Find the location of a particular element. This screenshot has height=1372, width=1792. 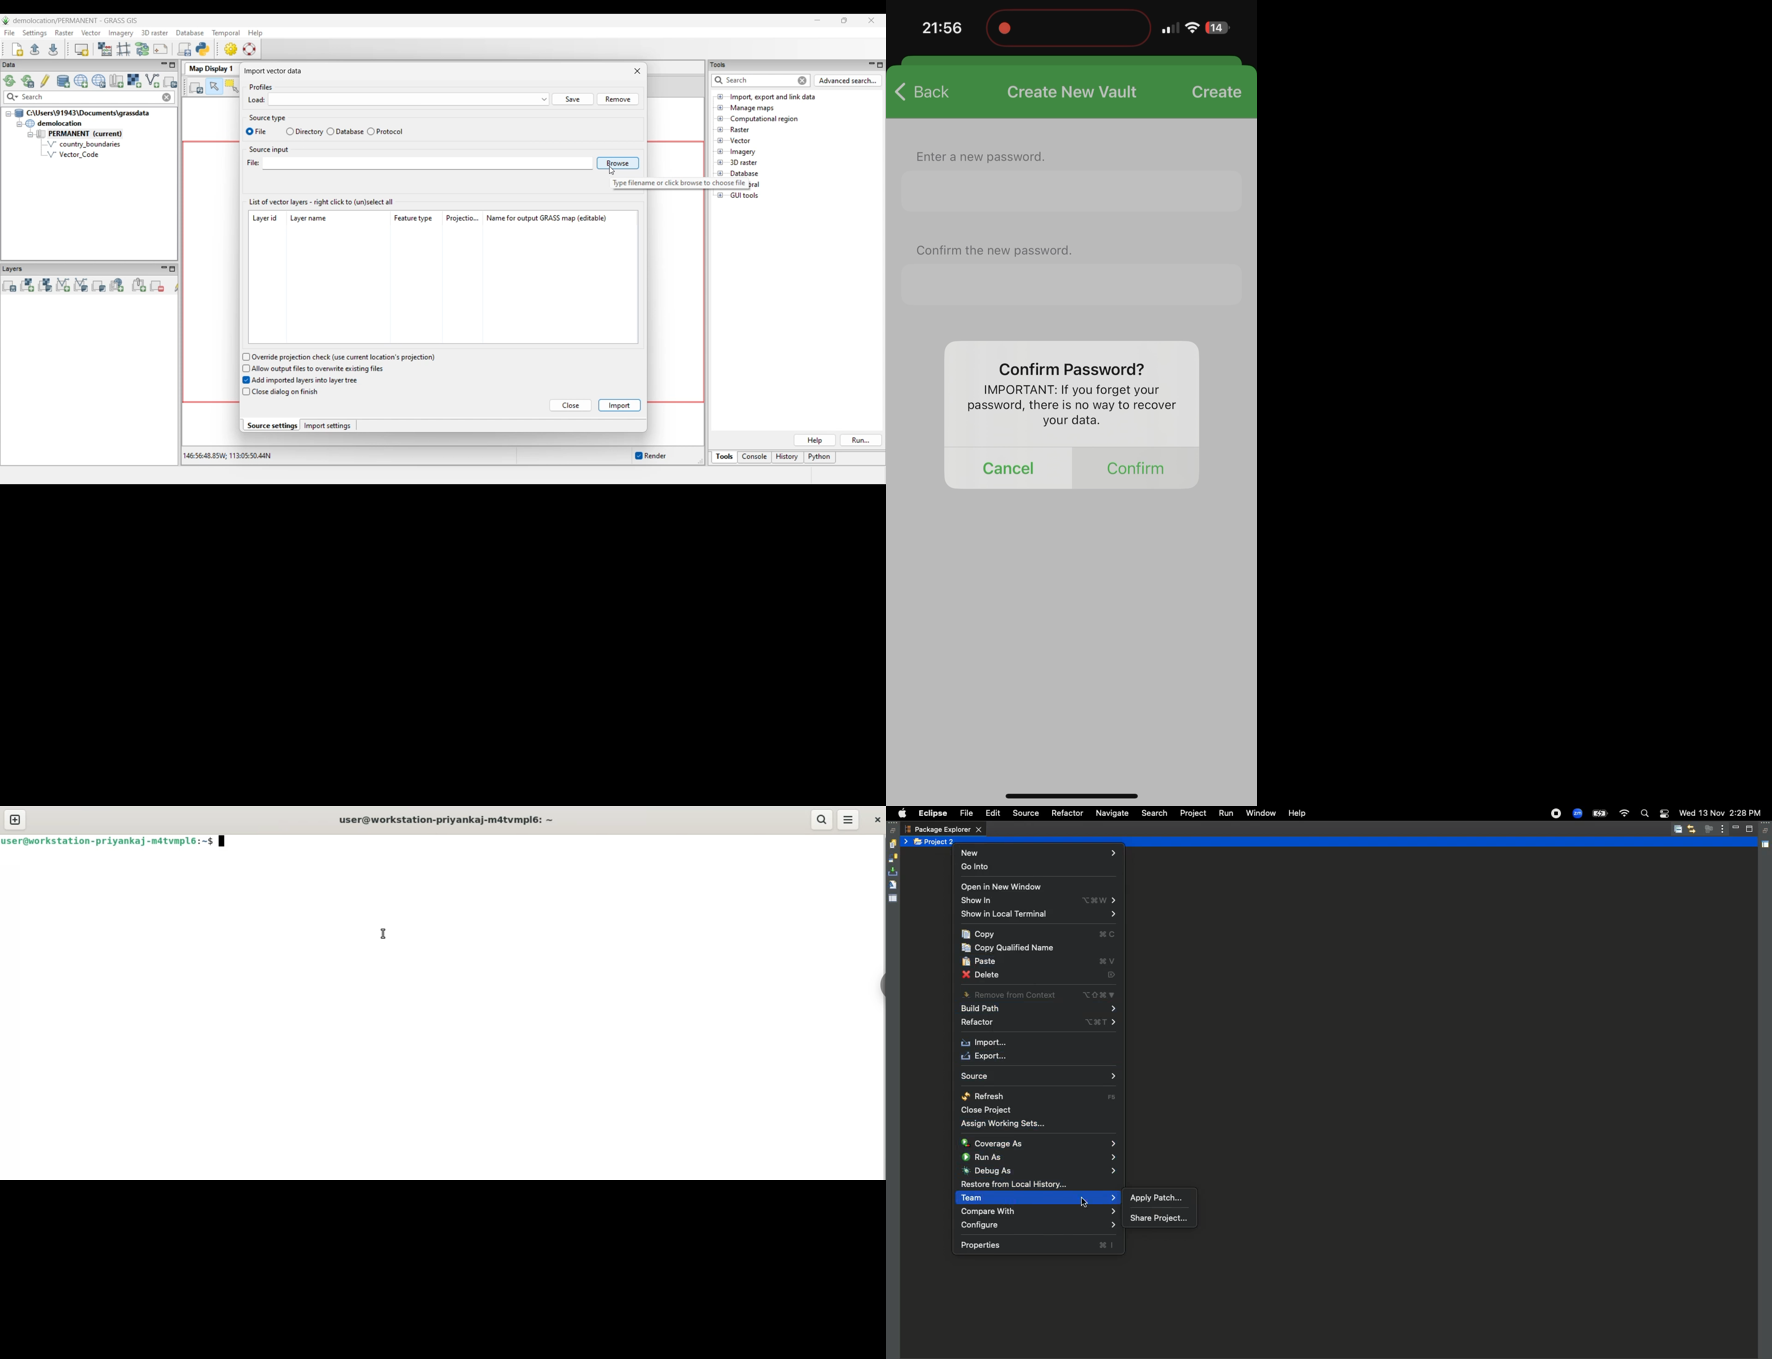

Export is located at coordinates (983, 1057).